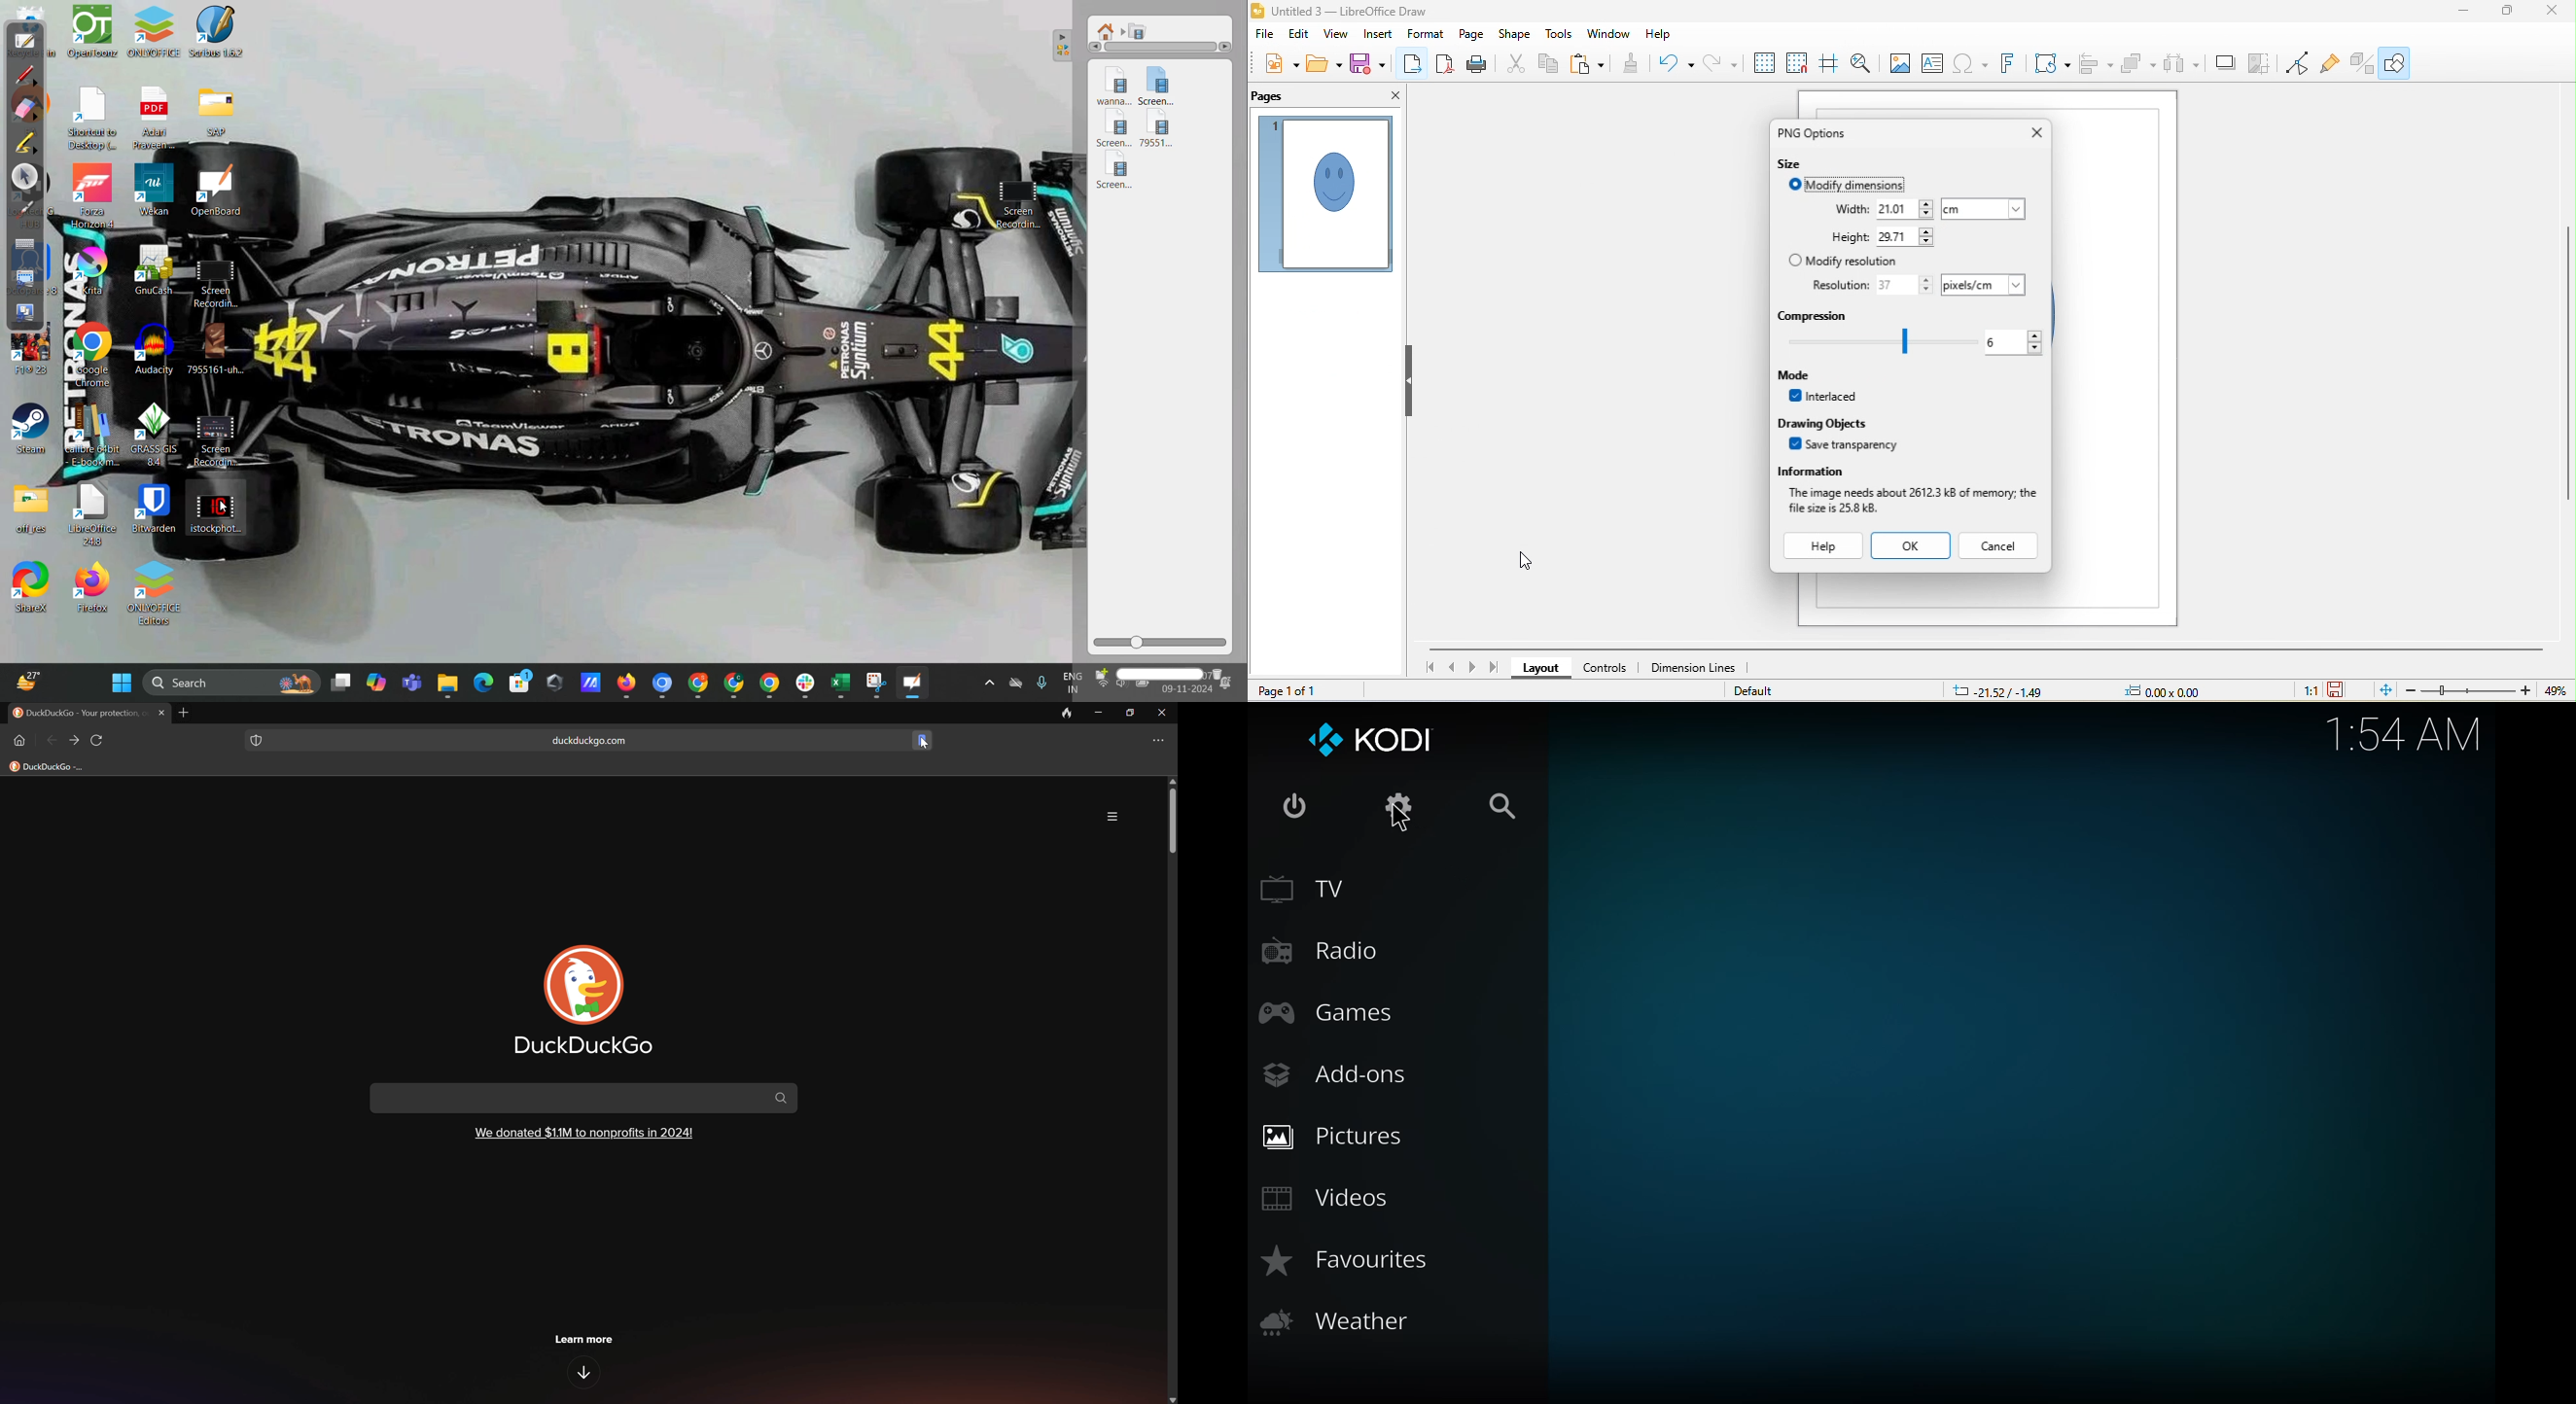  Describe the element at coordinates (1546, 62) in the screenshot. I see `copy` at that location.